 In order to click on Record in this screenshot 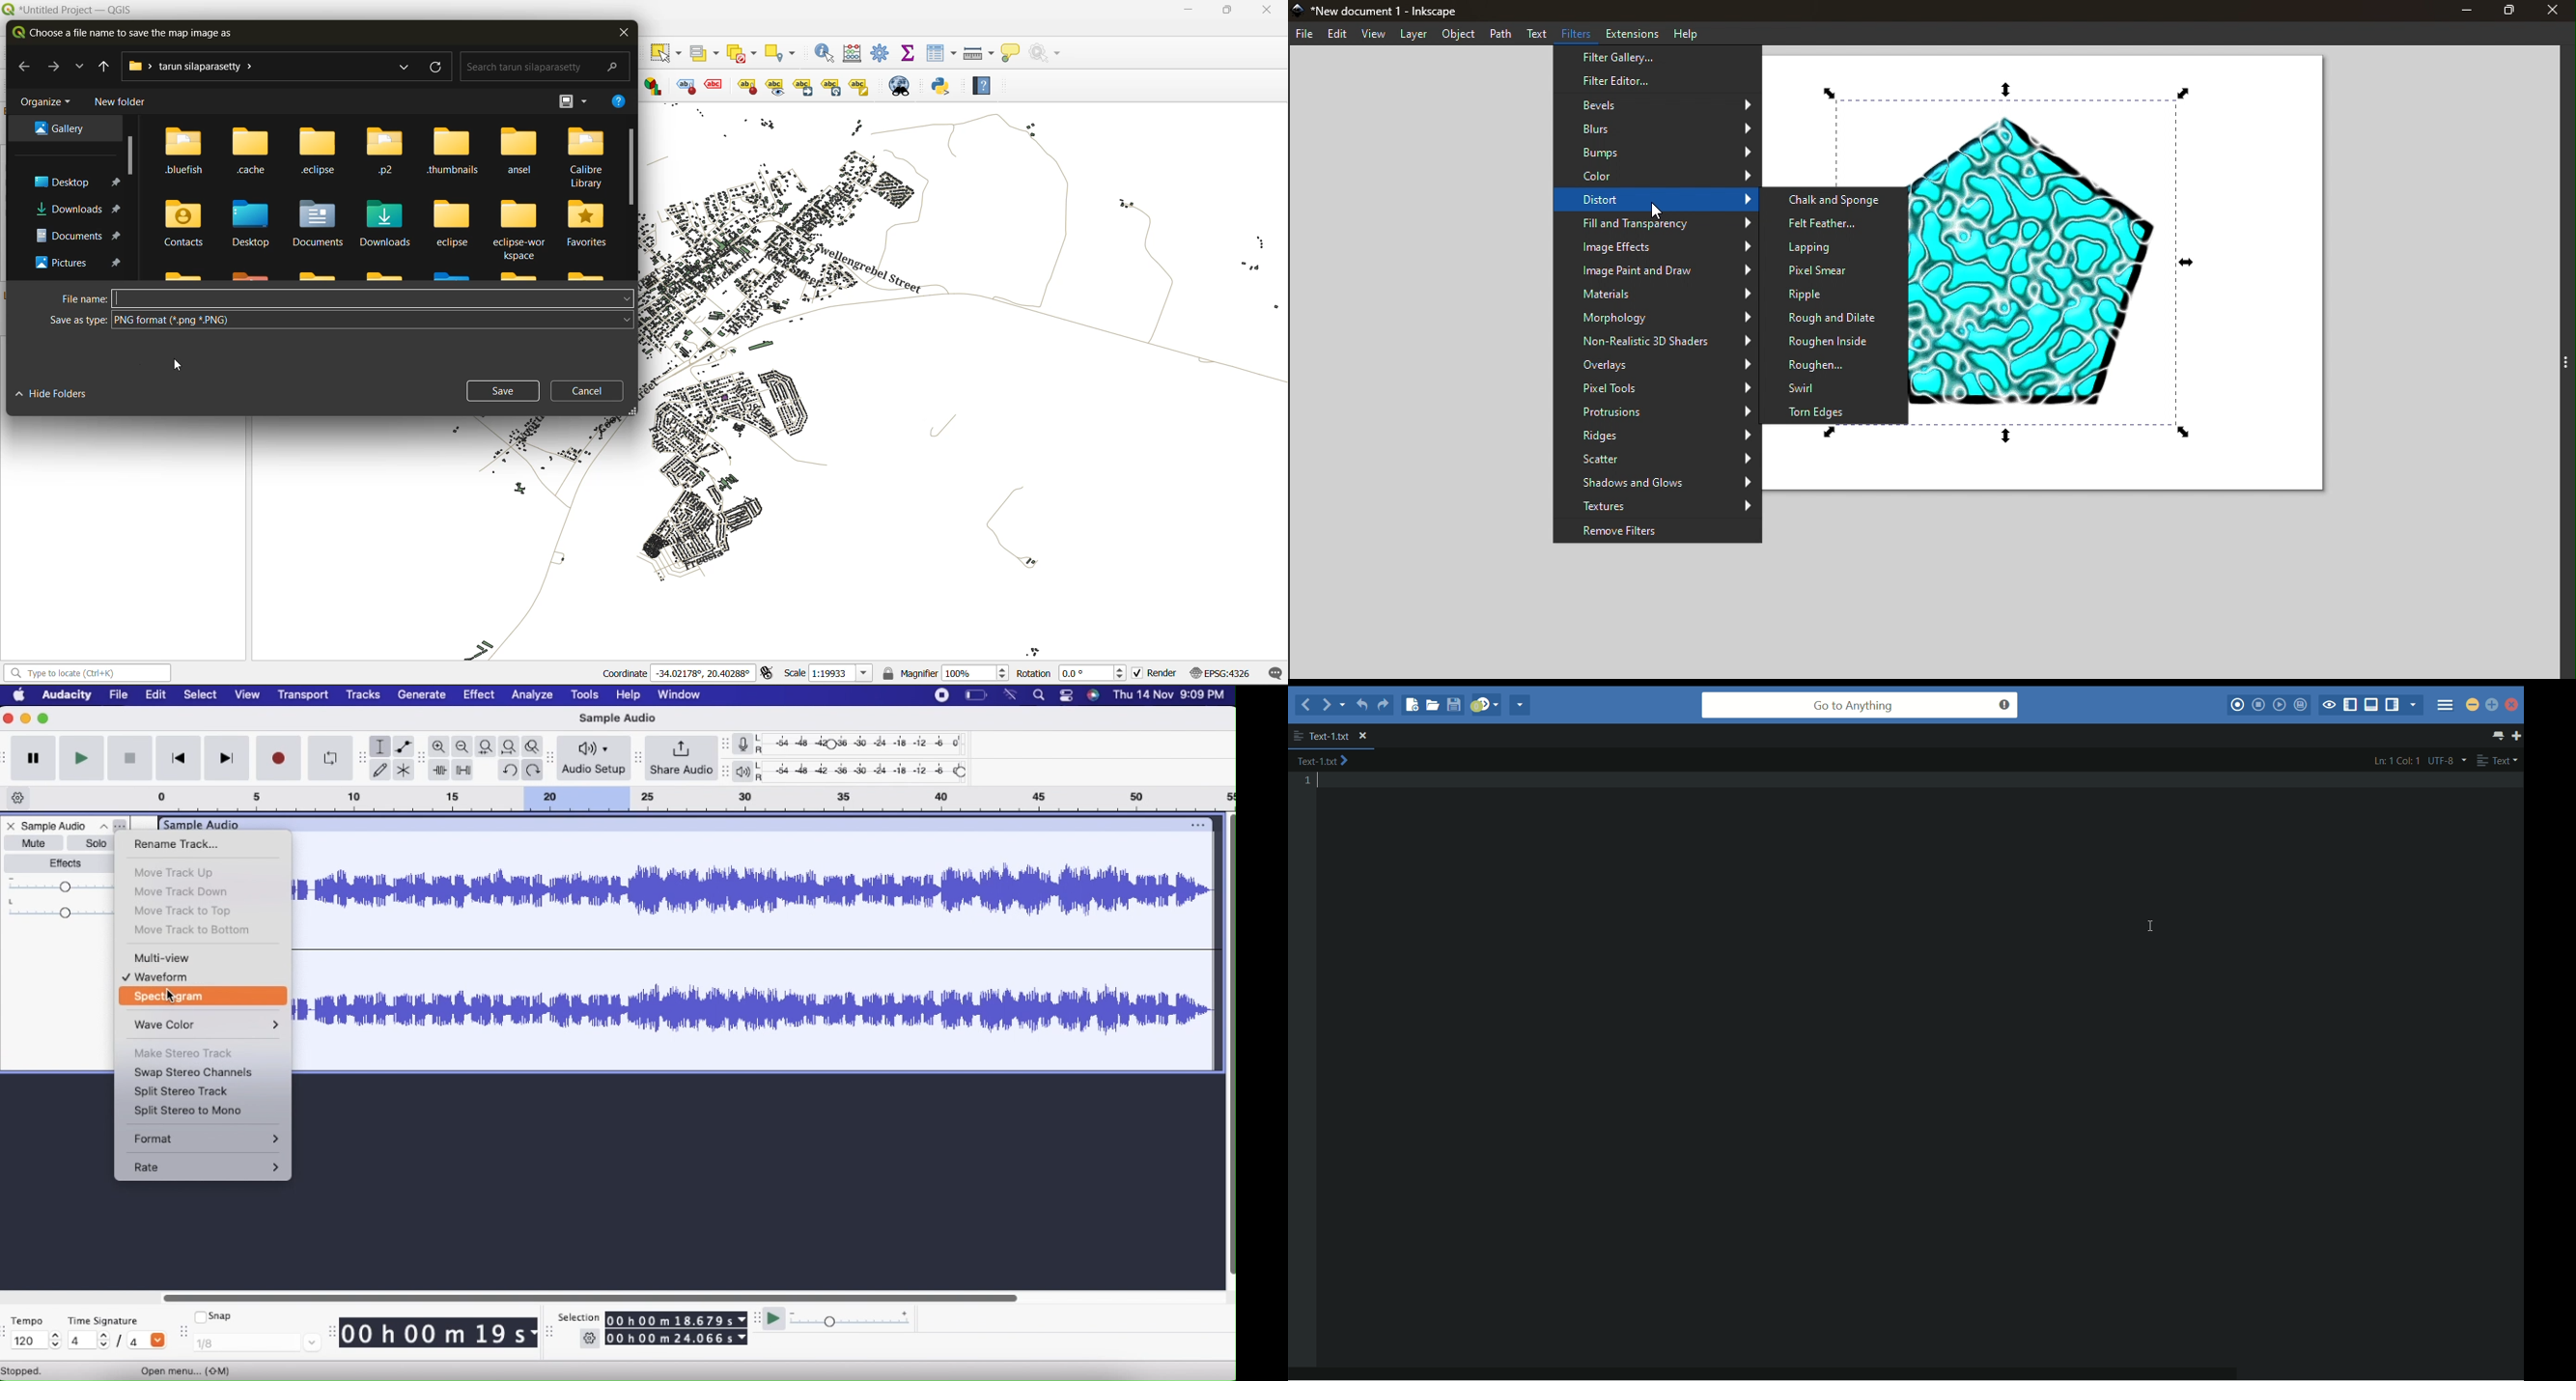, I will do `click(279, 757)`.